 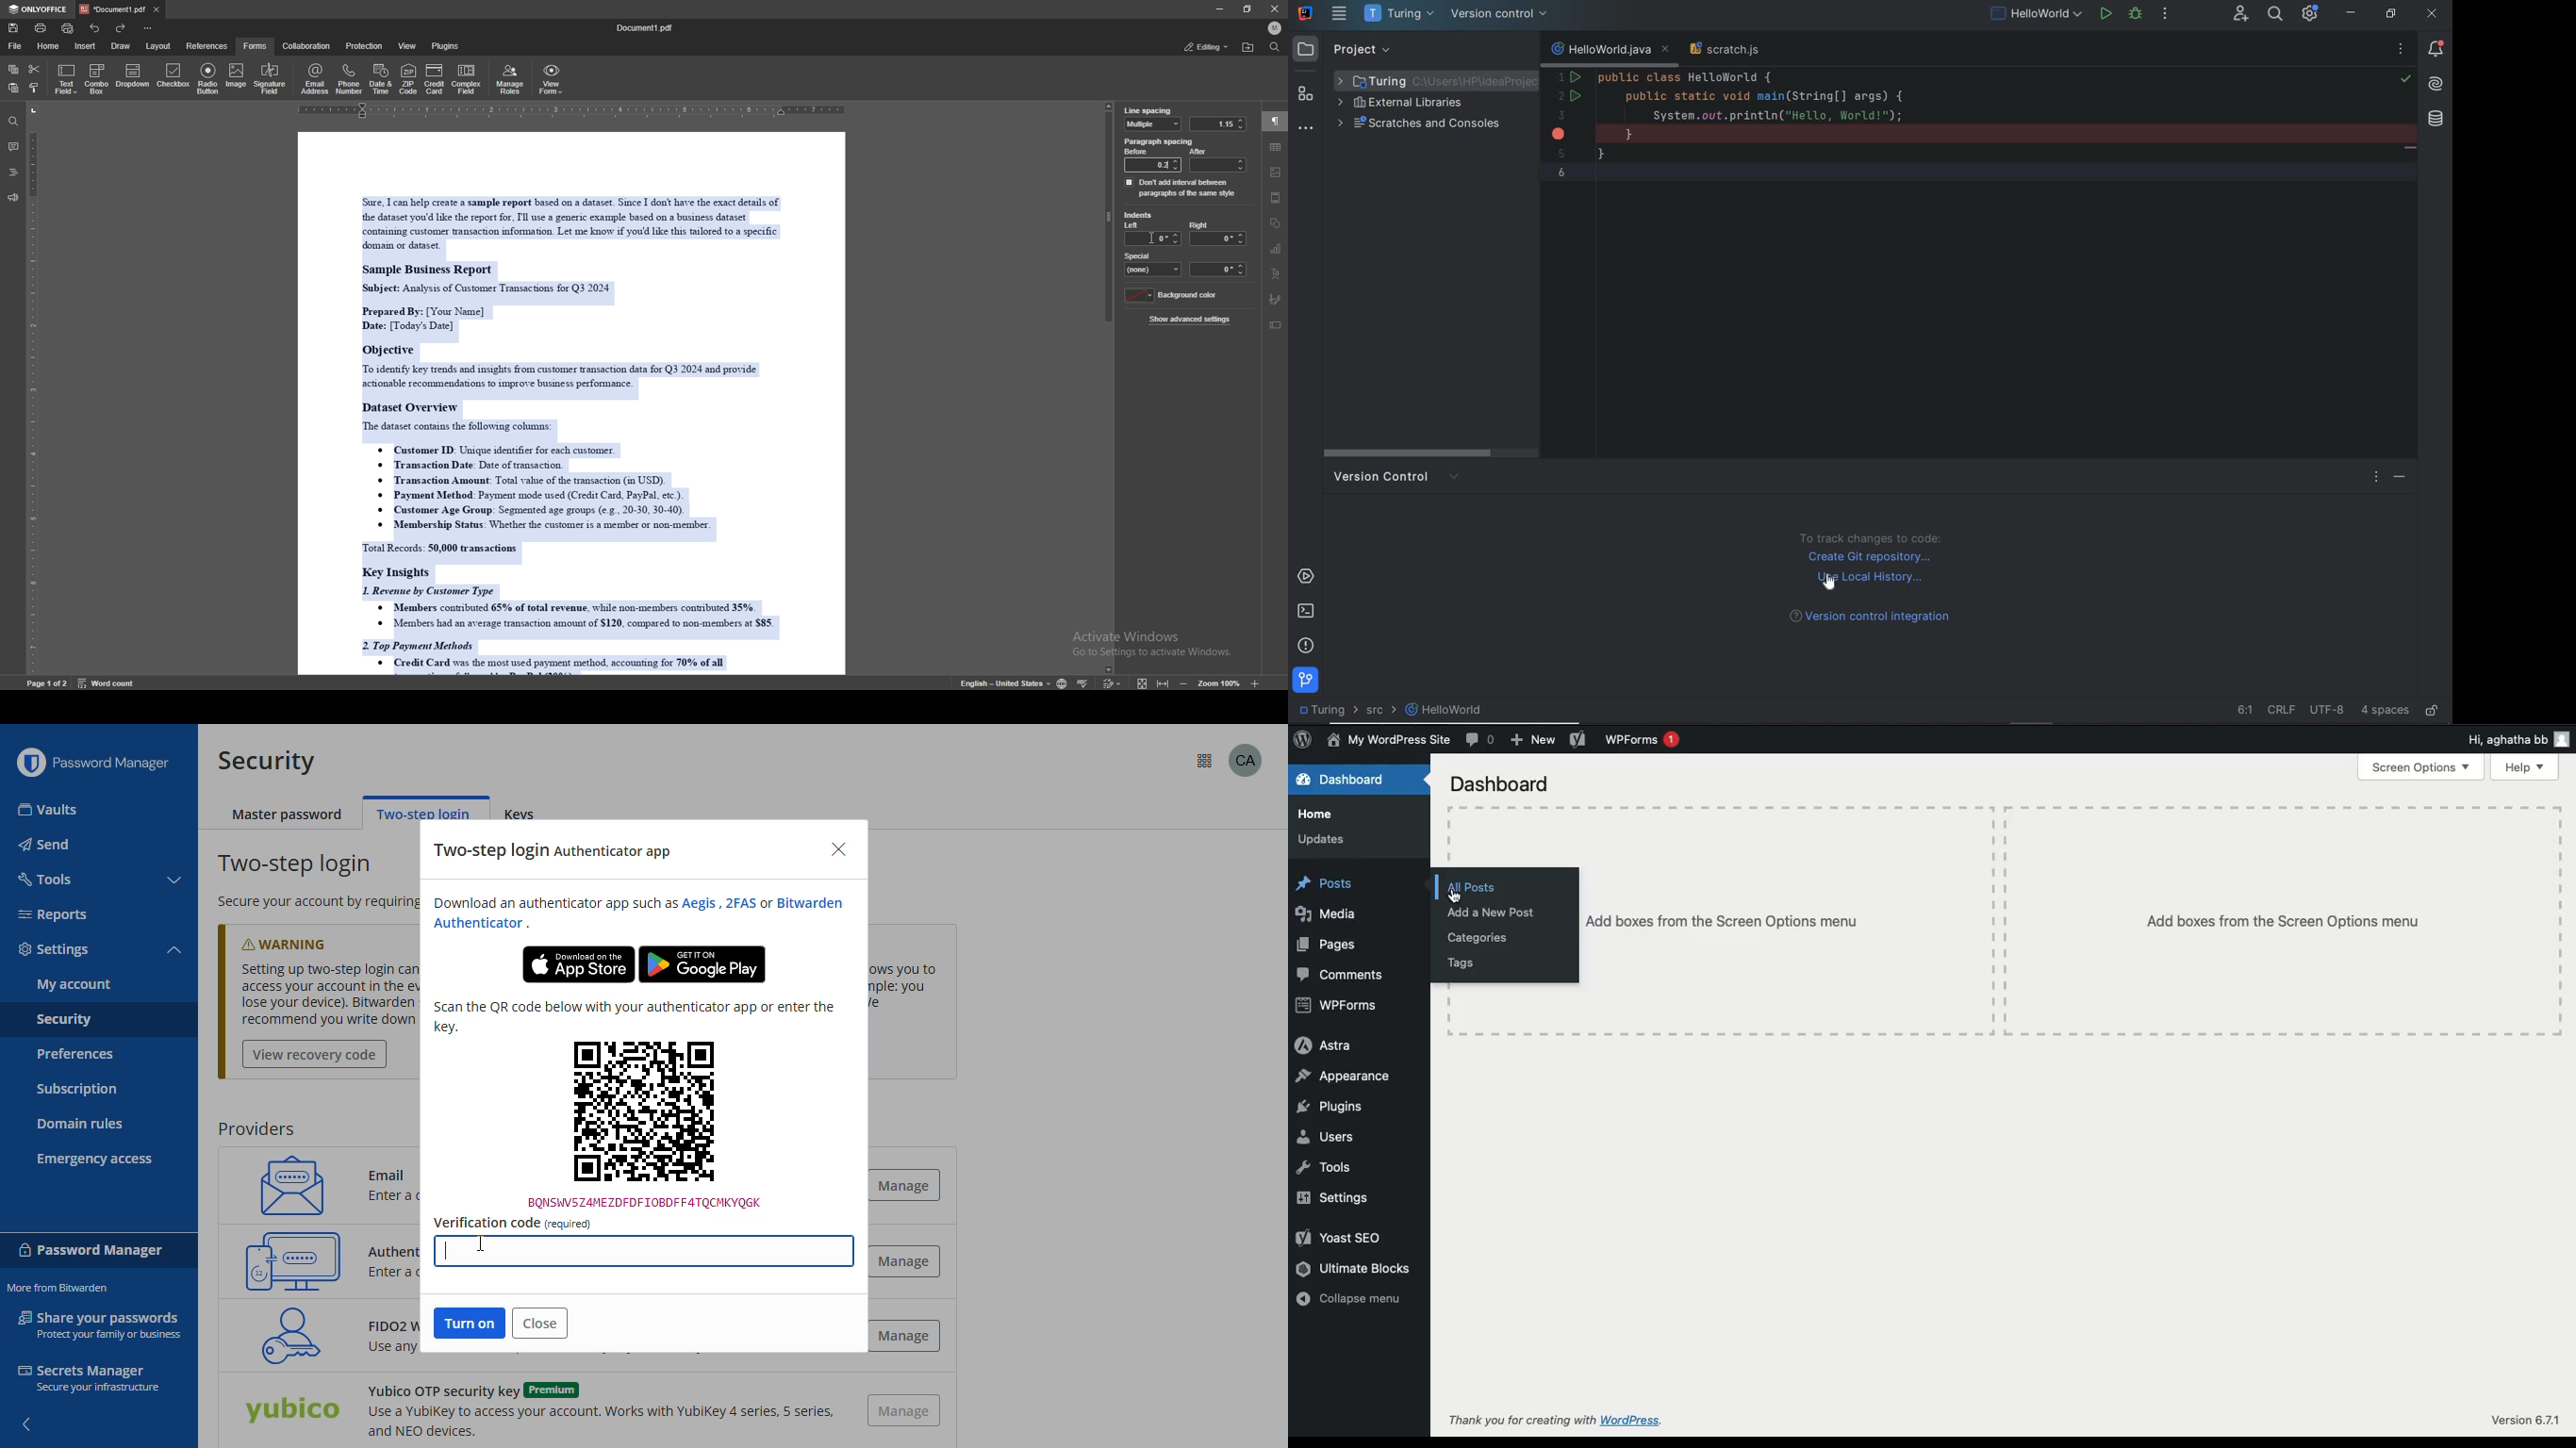 What do you see at coordinates (1276, 147) in the screenshot?
I see `table` at bounding box center [1276, 147].